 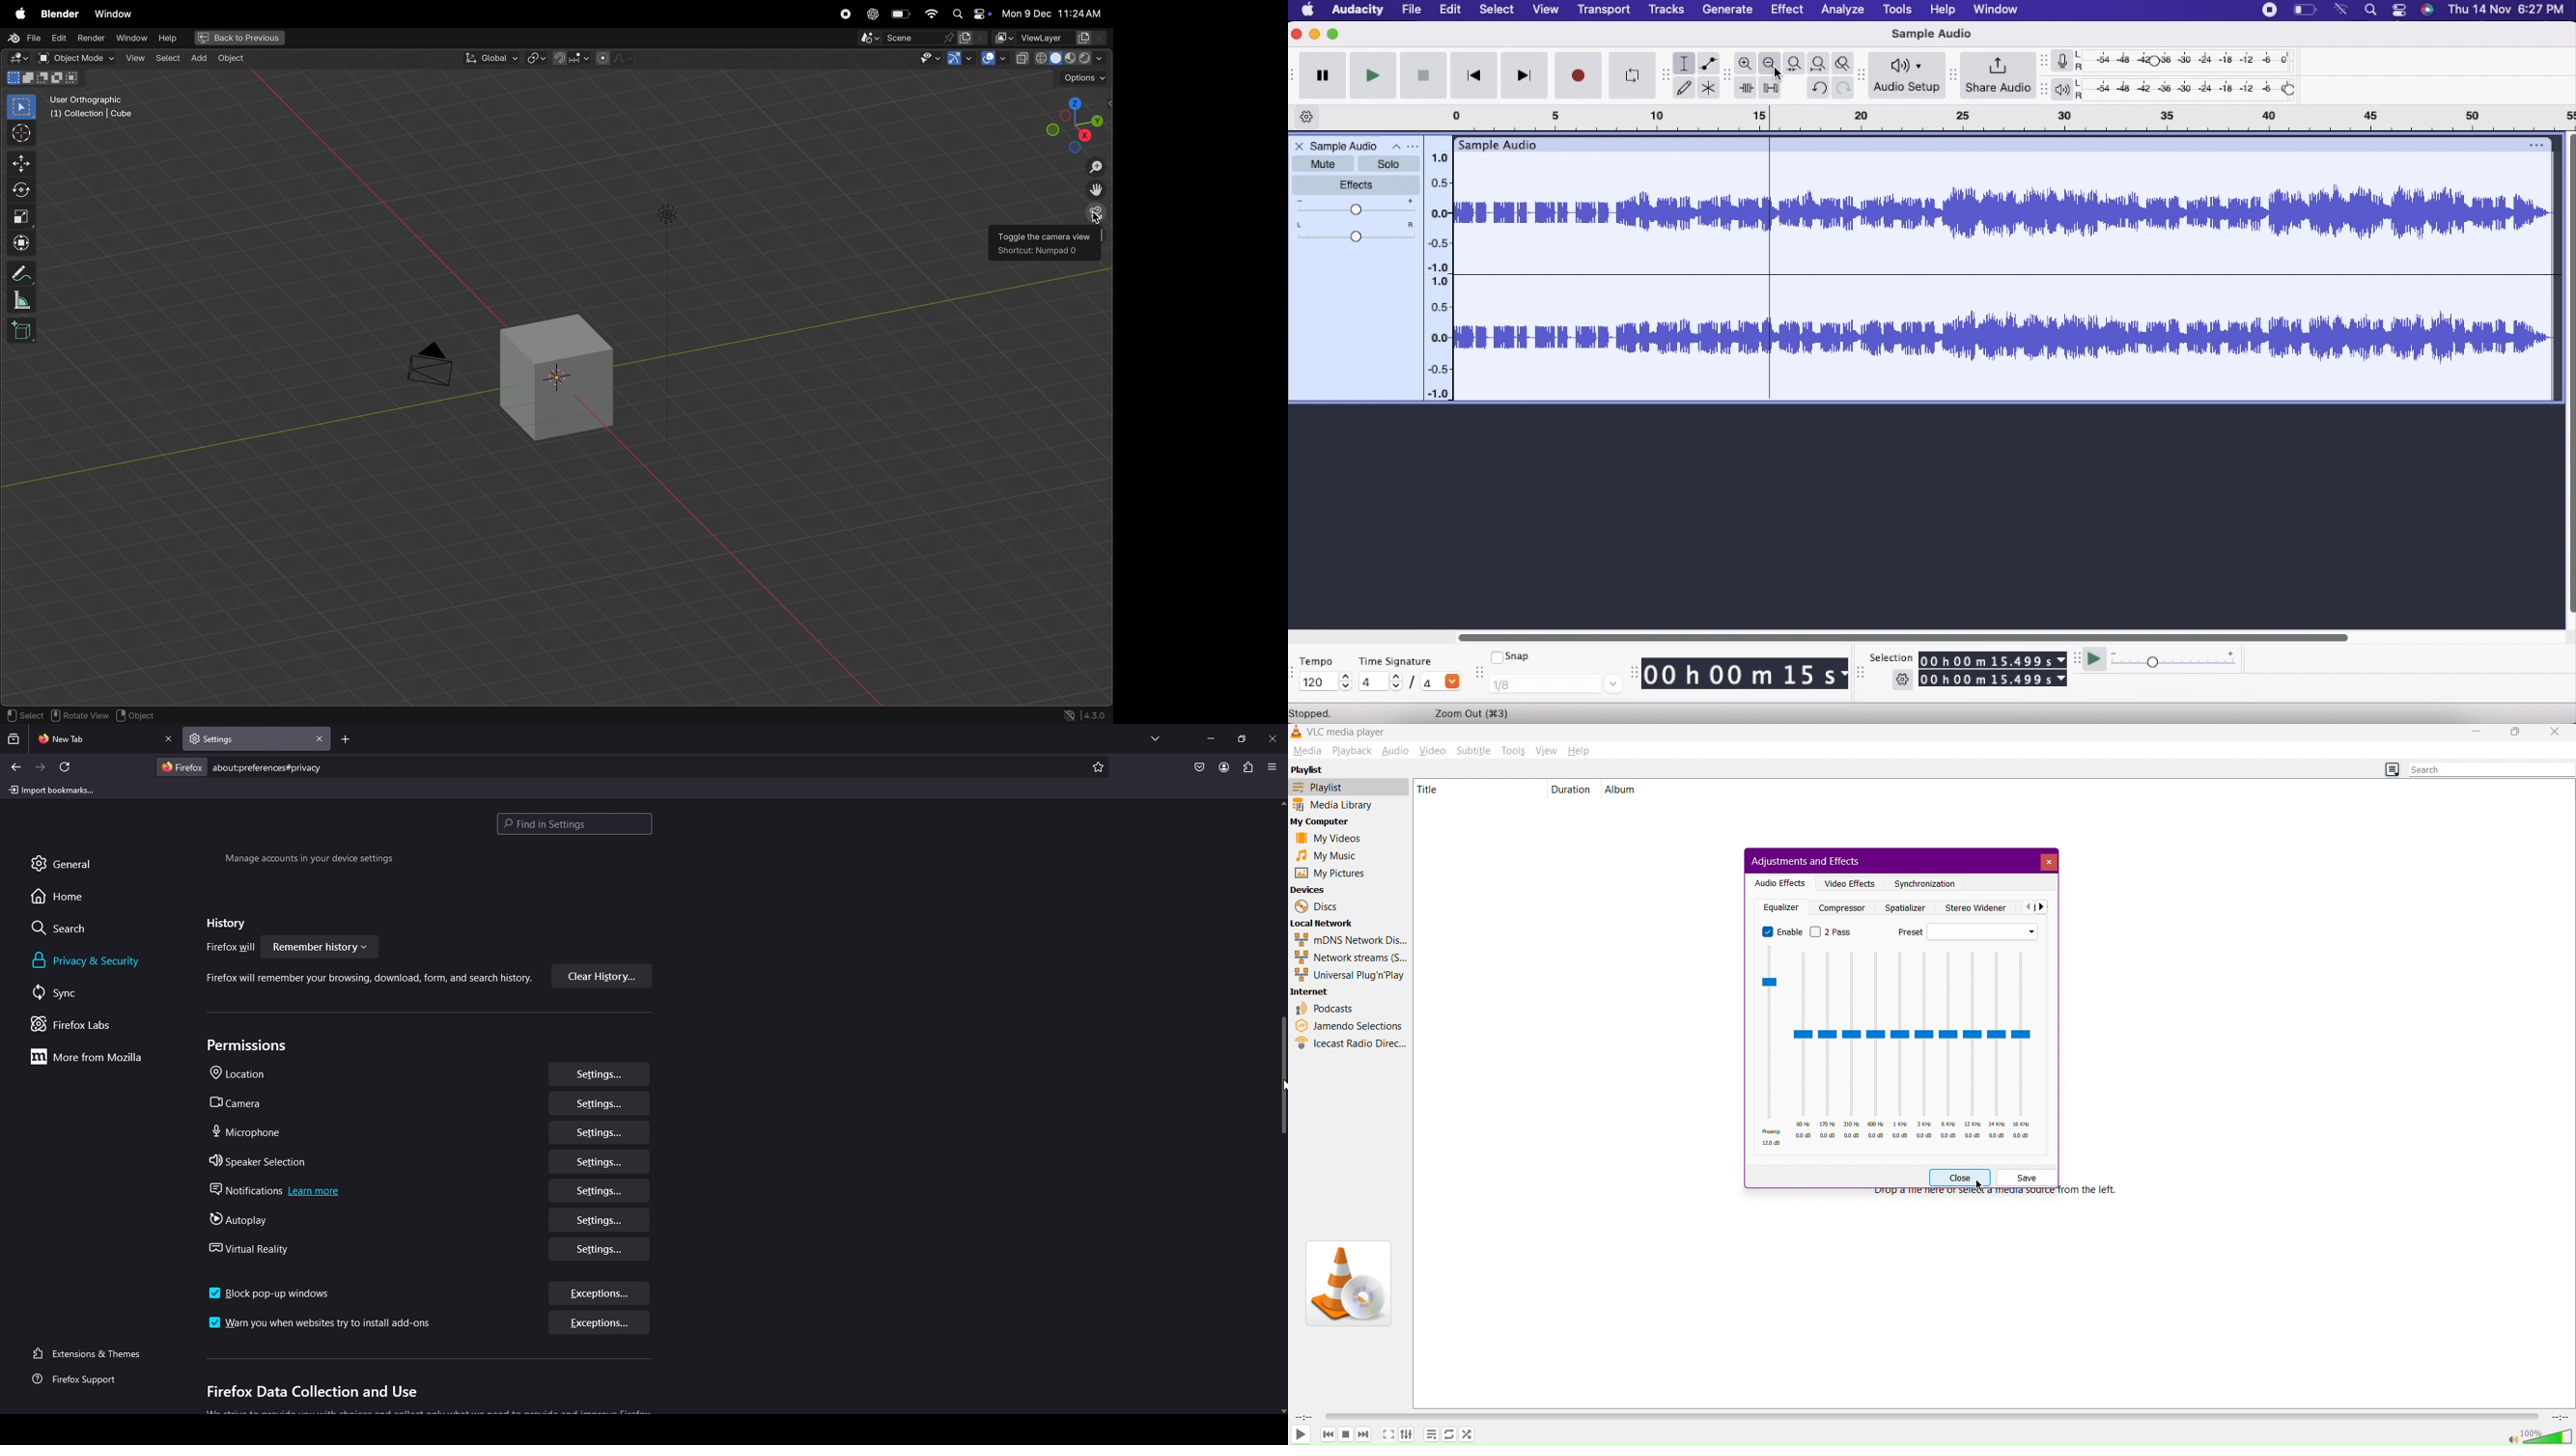 What do you see at coordinates (1357, 235) in the screenshot?
I see `Pan:Center` at bounding box center [1357, 235].